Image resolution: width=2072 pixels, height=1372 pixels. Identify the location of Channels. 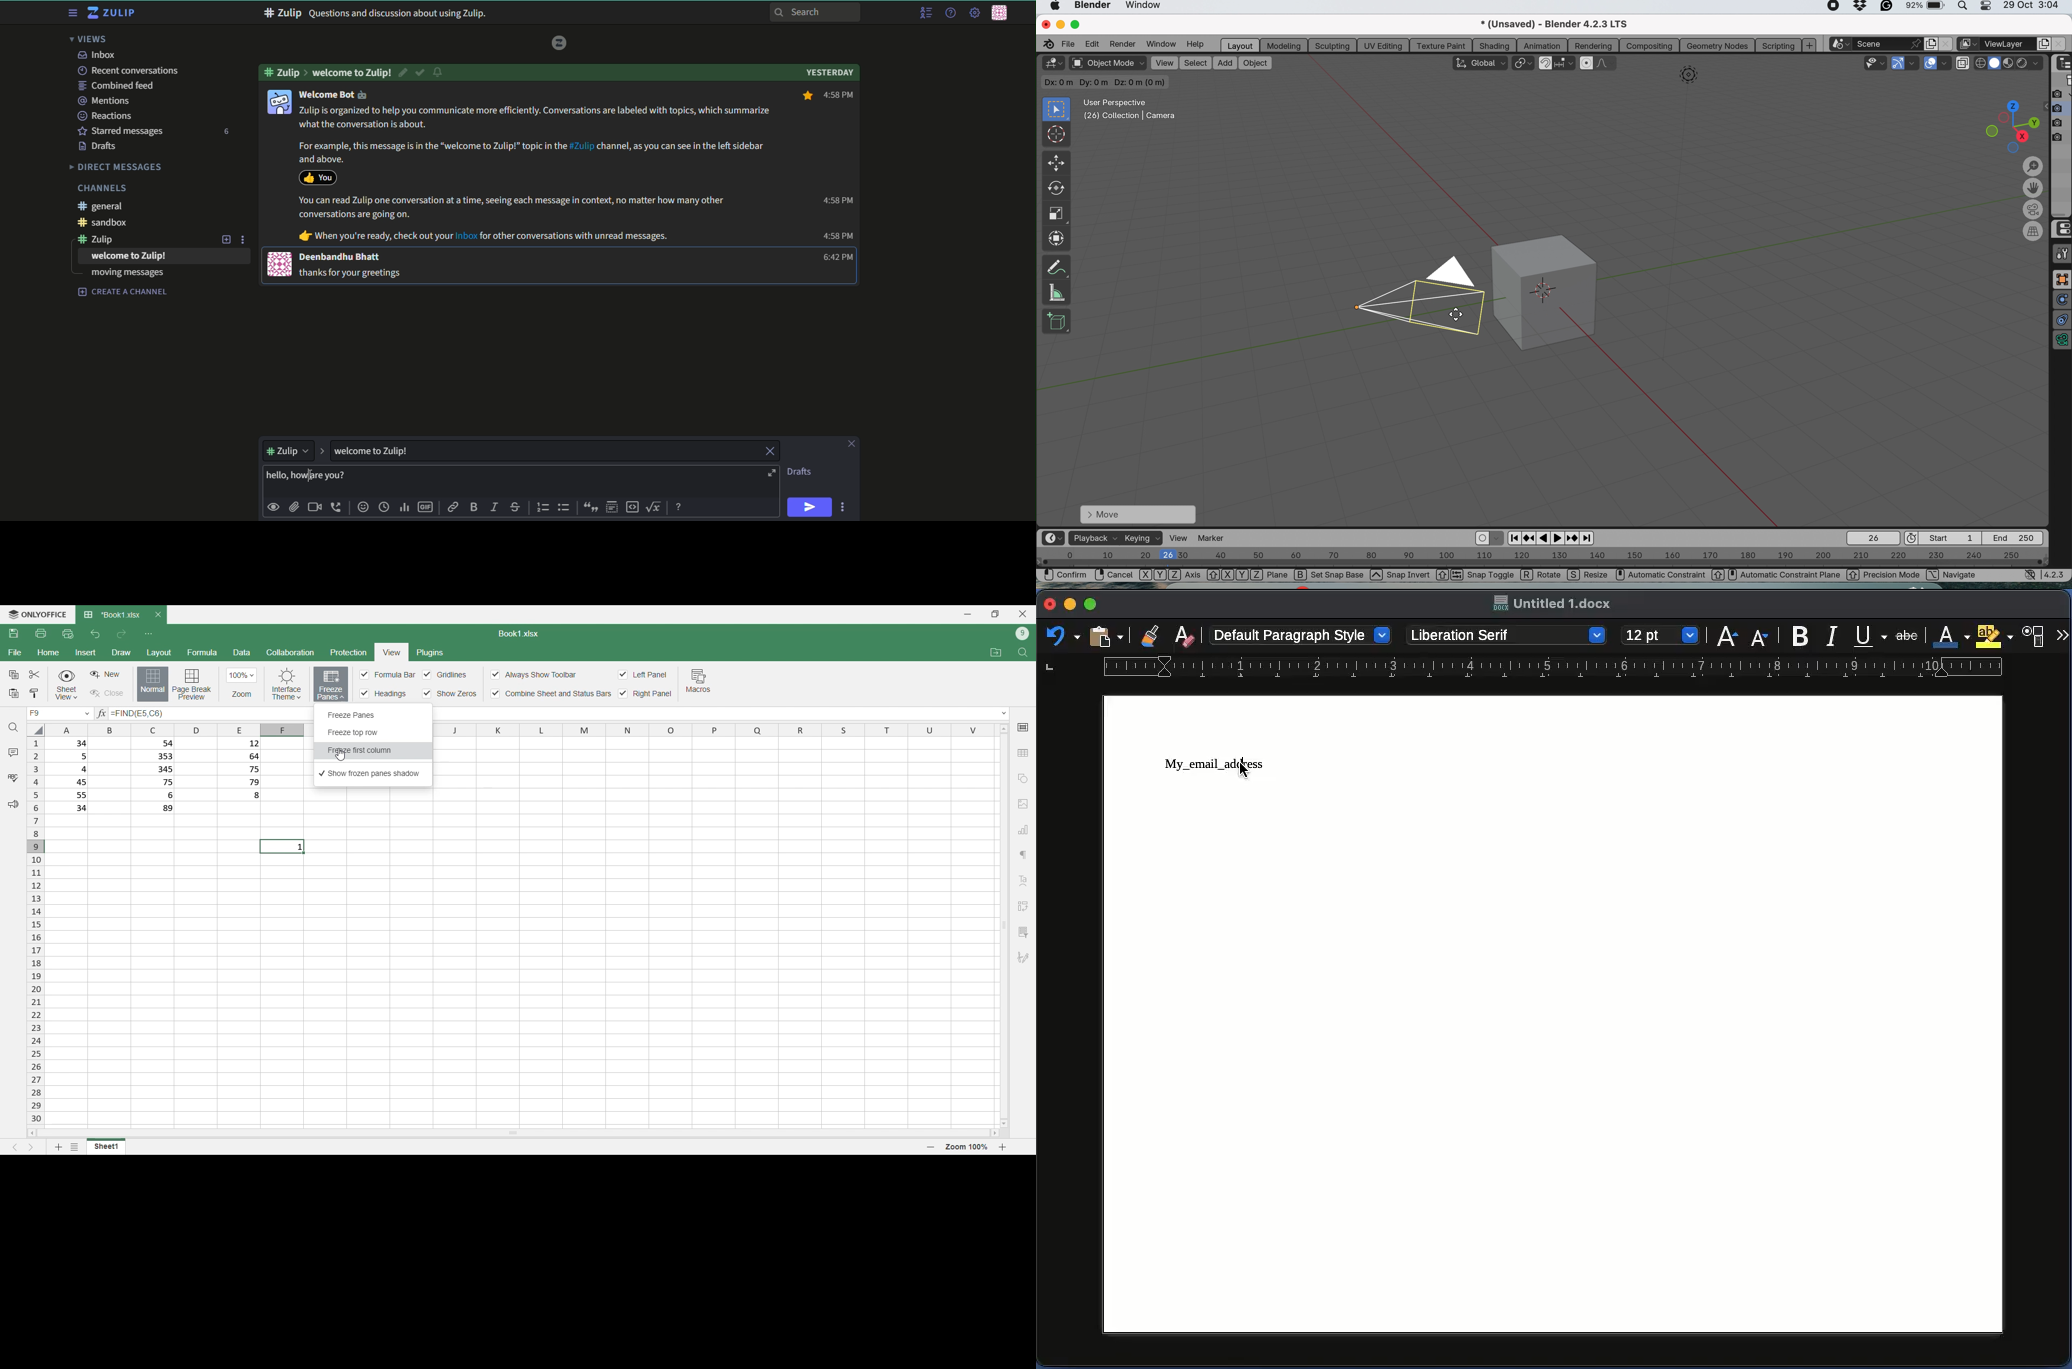
(101, 188).